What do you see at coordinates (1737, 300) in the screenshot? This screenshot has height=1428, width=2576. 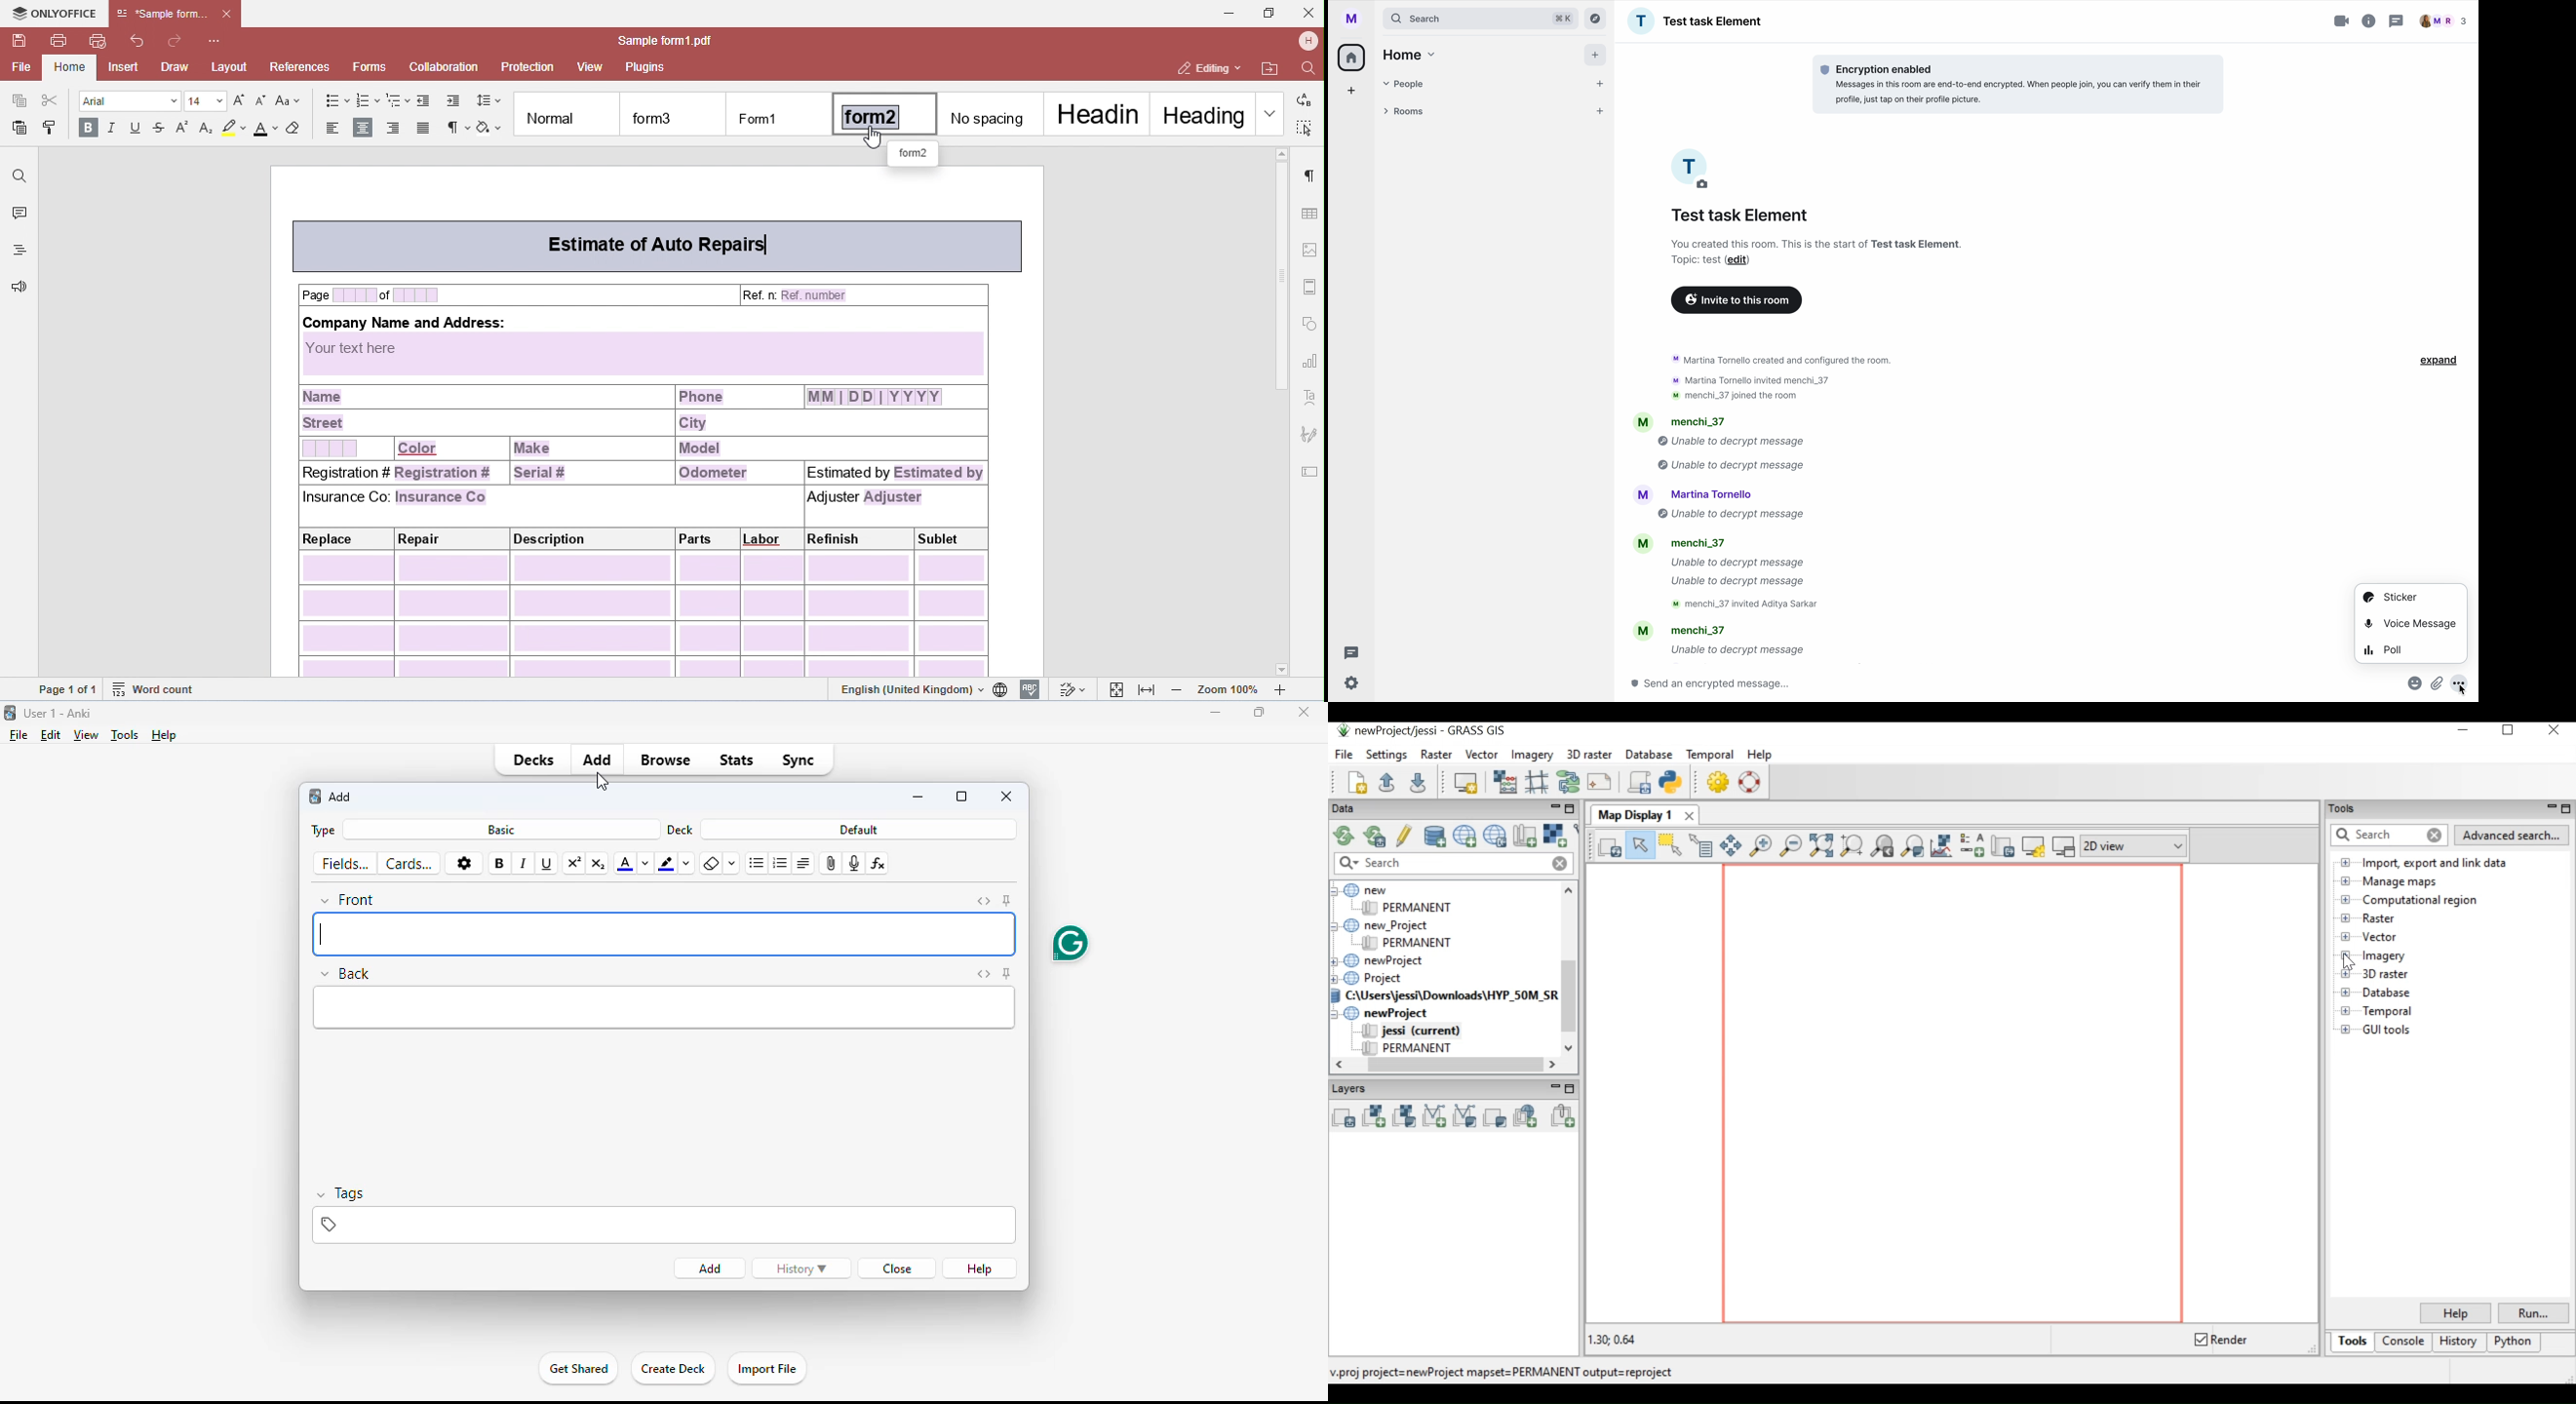 I see `invite to this room button` at bounding box center [1737, 300].